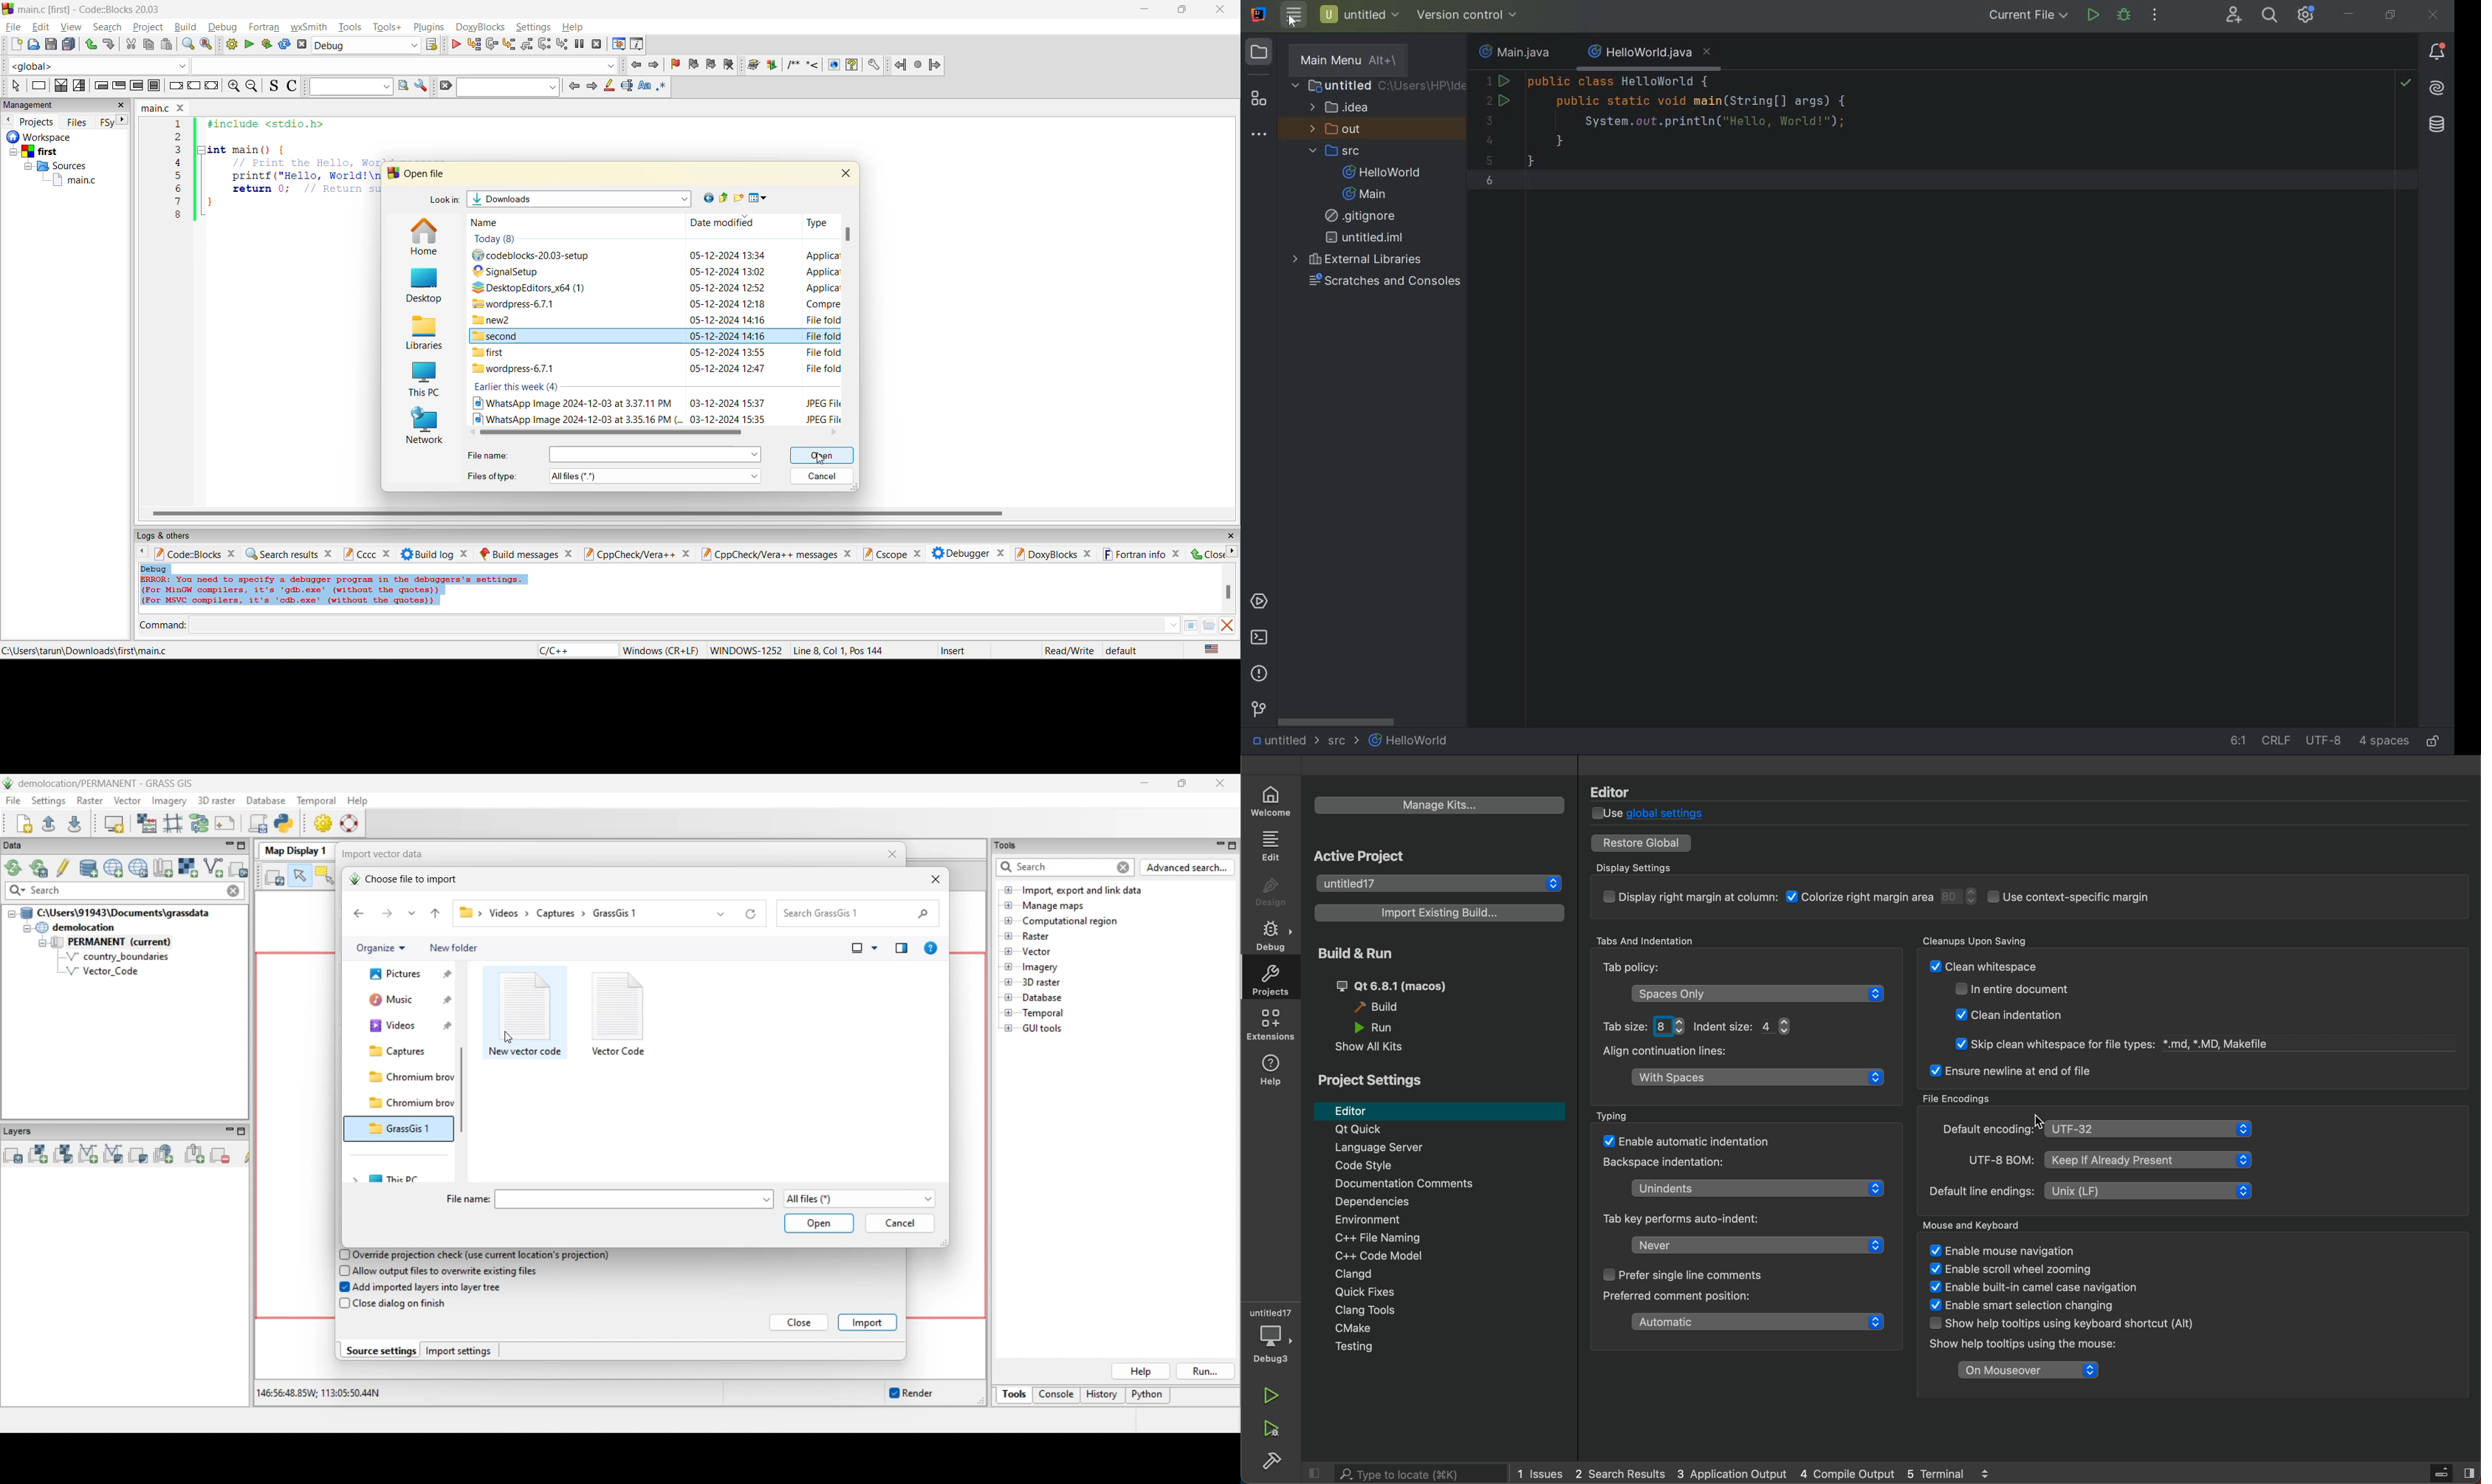  I want to click on type, so click(821, 271).